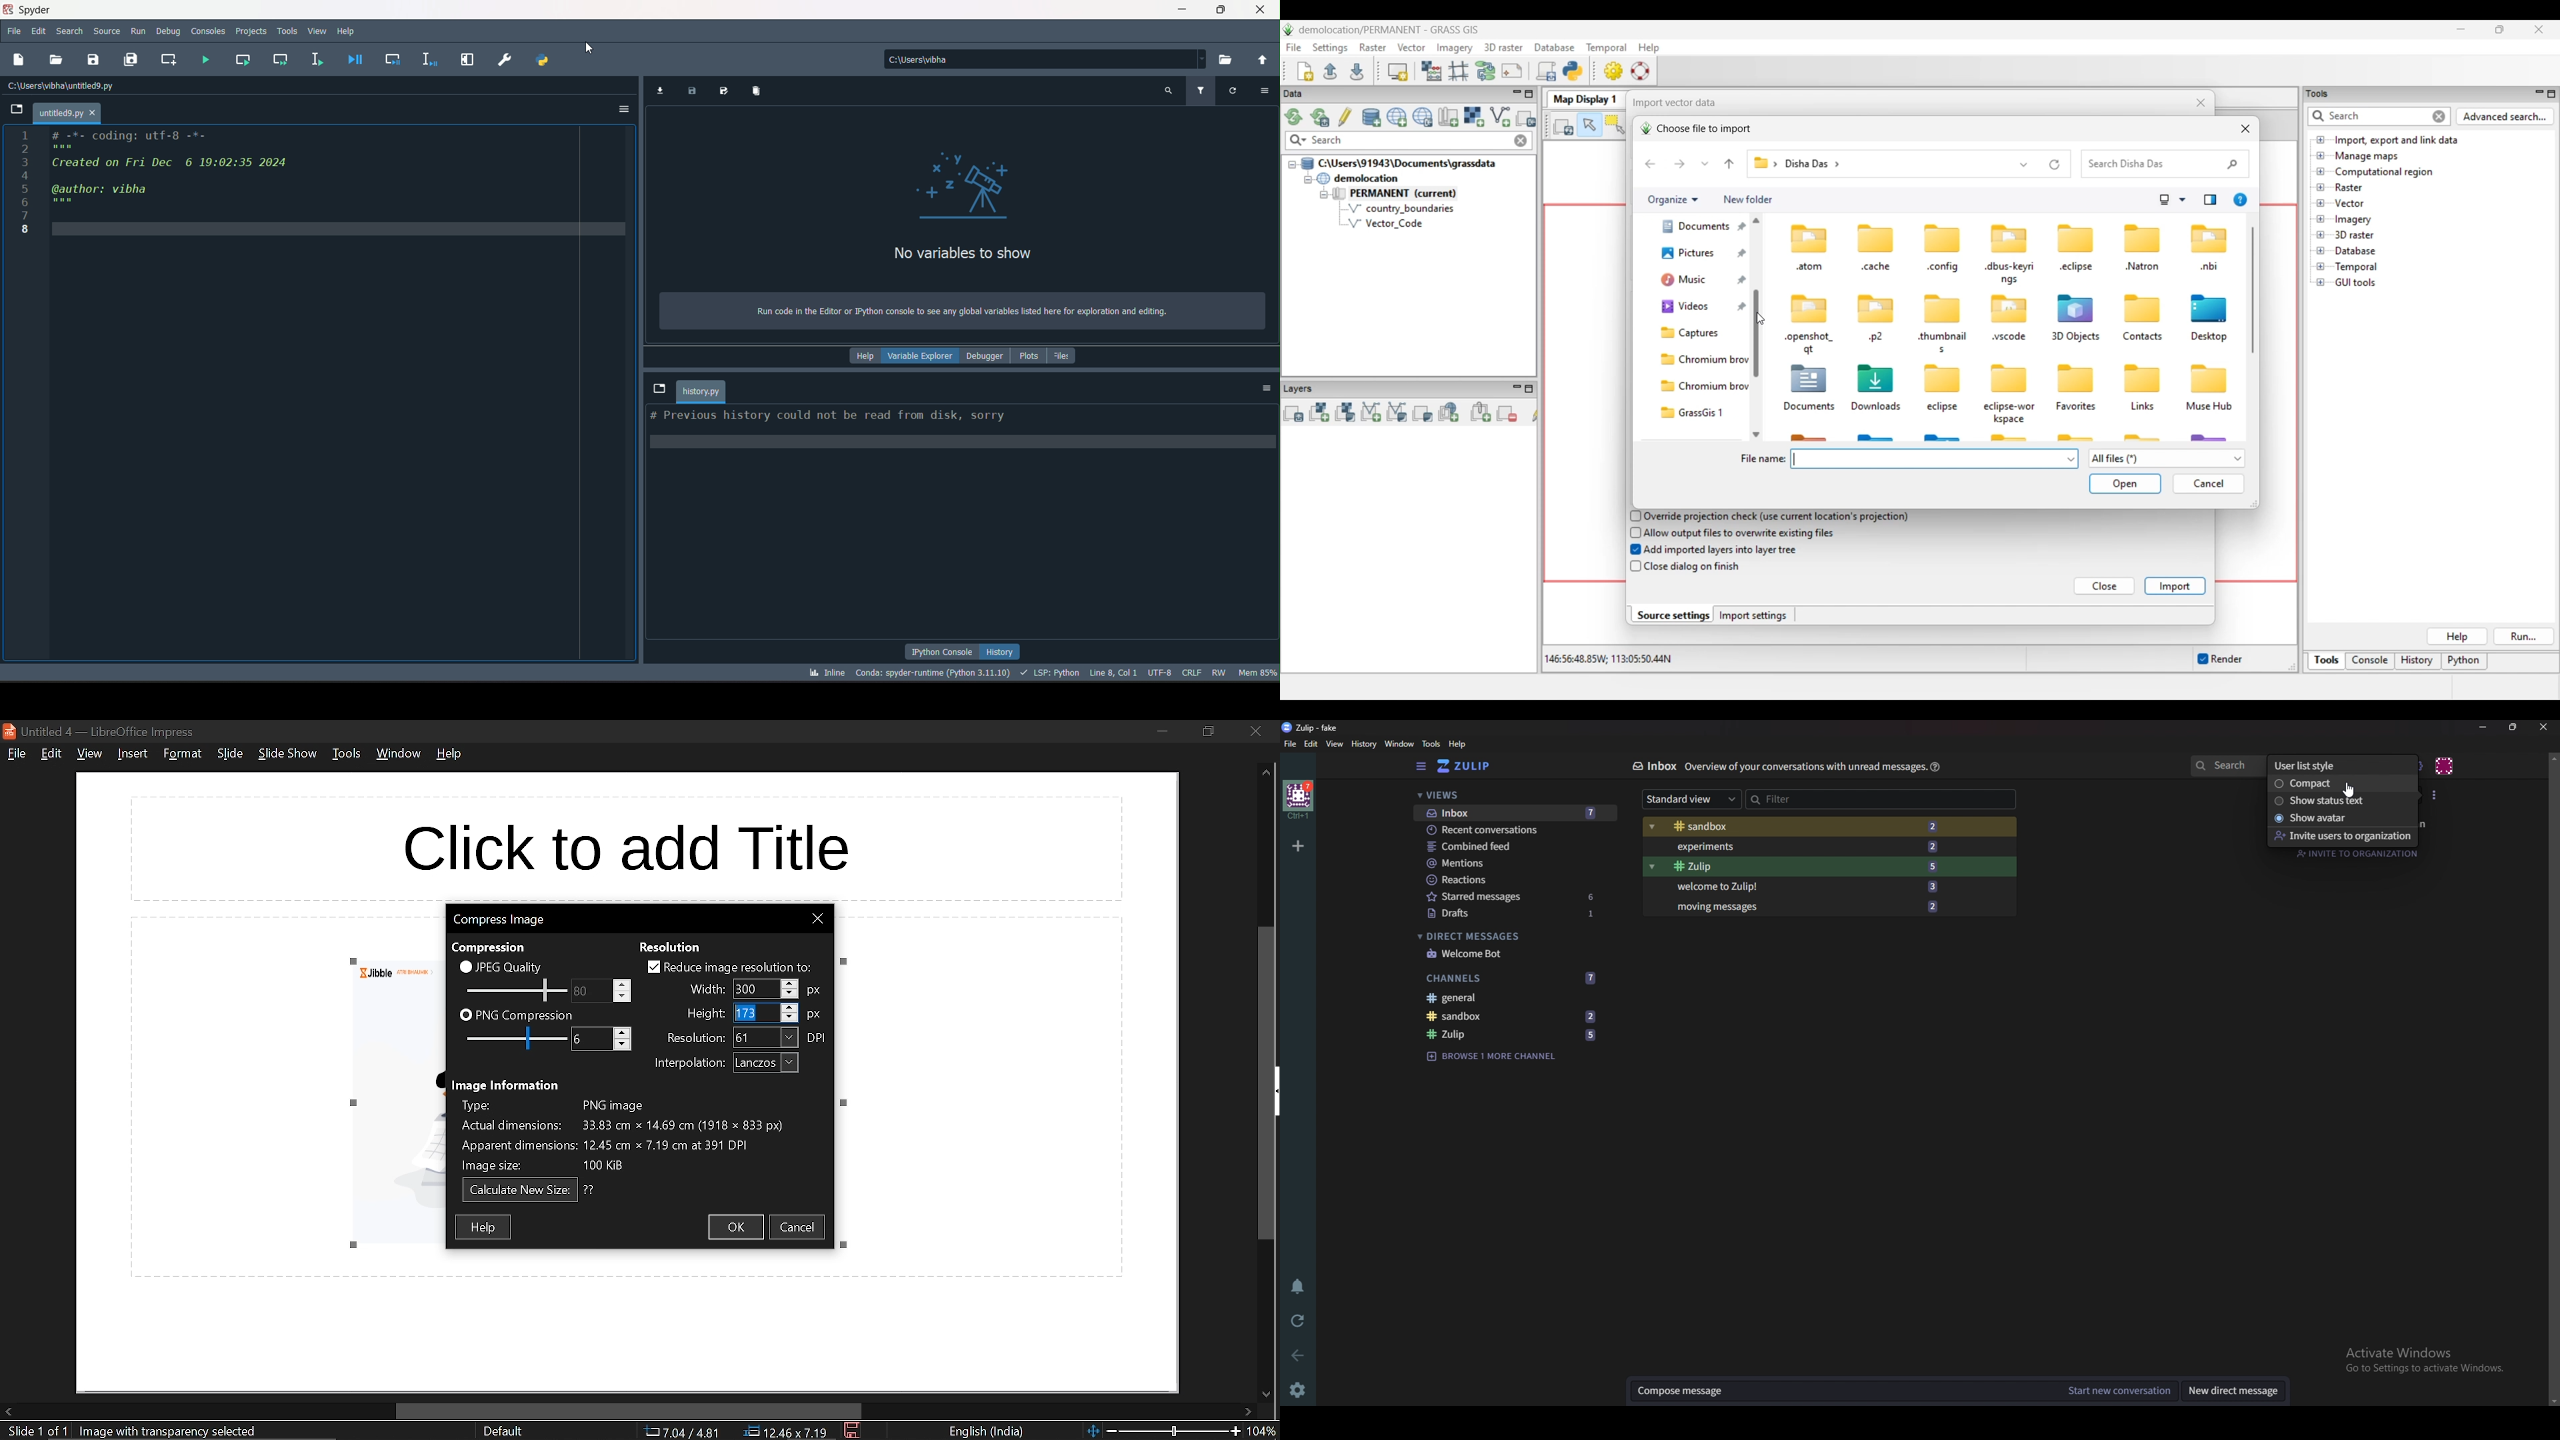 The width and height of the screenshot is (2576, 1456). I want to click on numbers, so click(23, 185).